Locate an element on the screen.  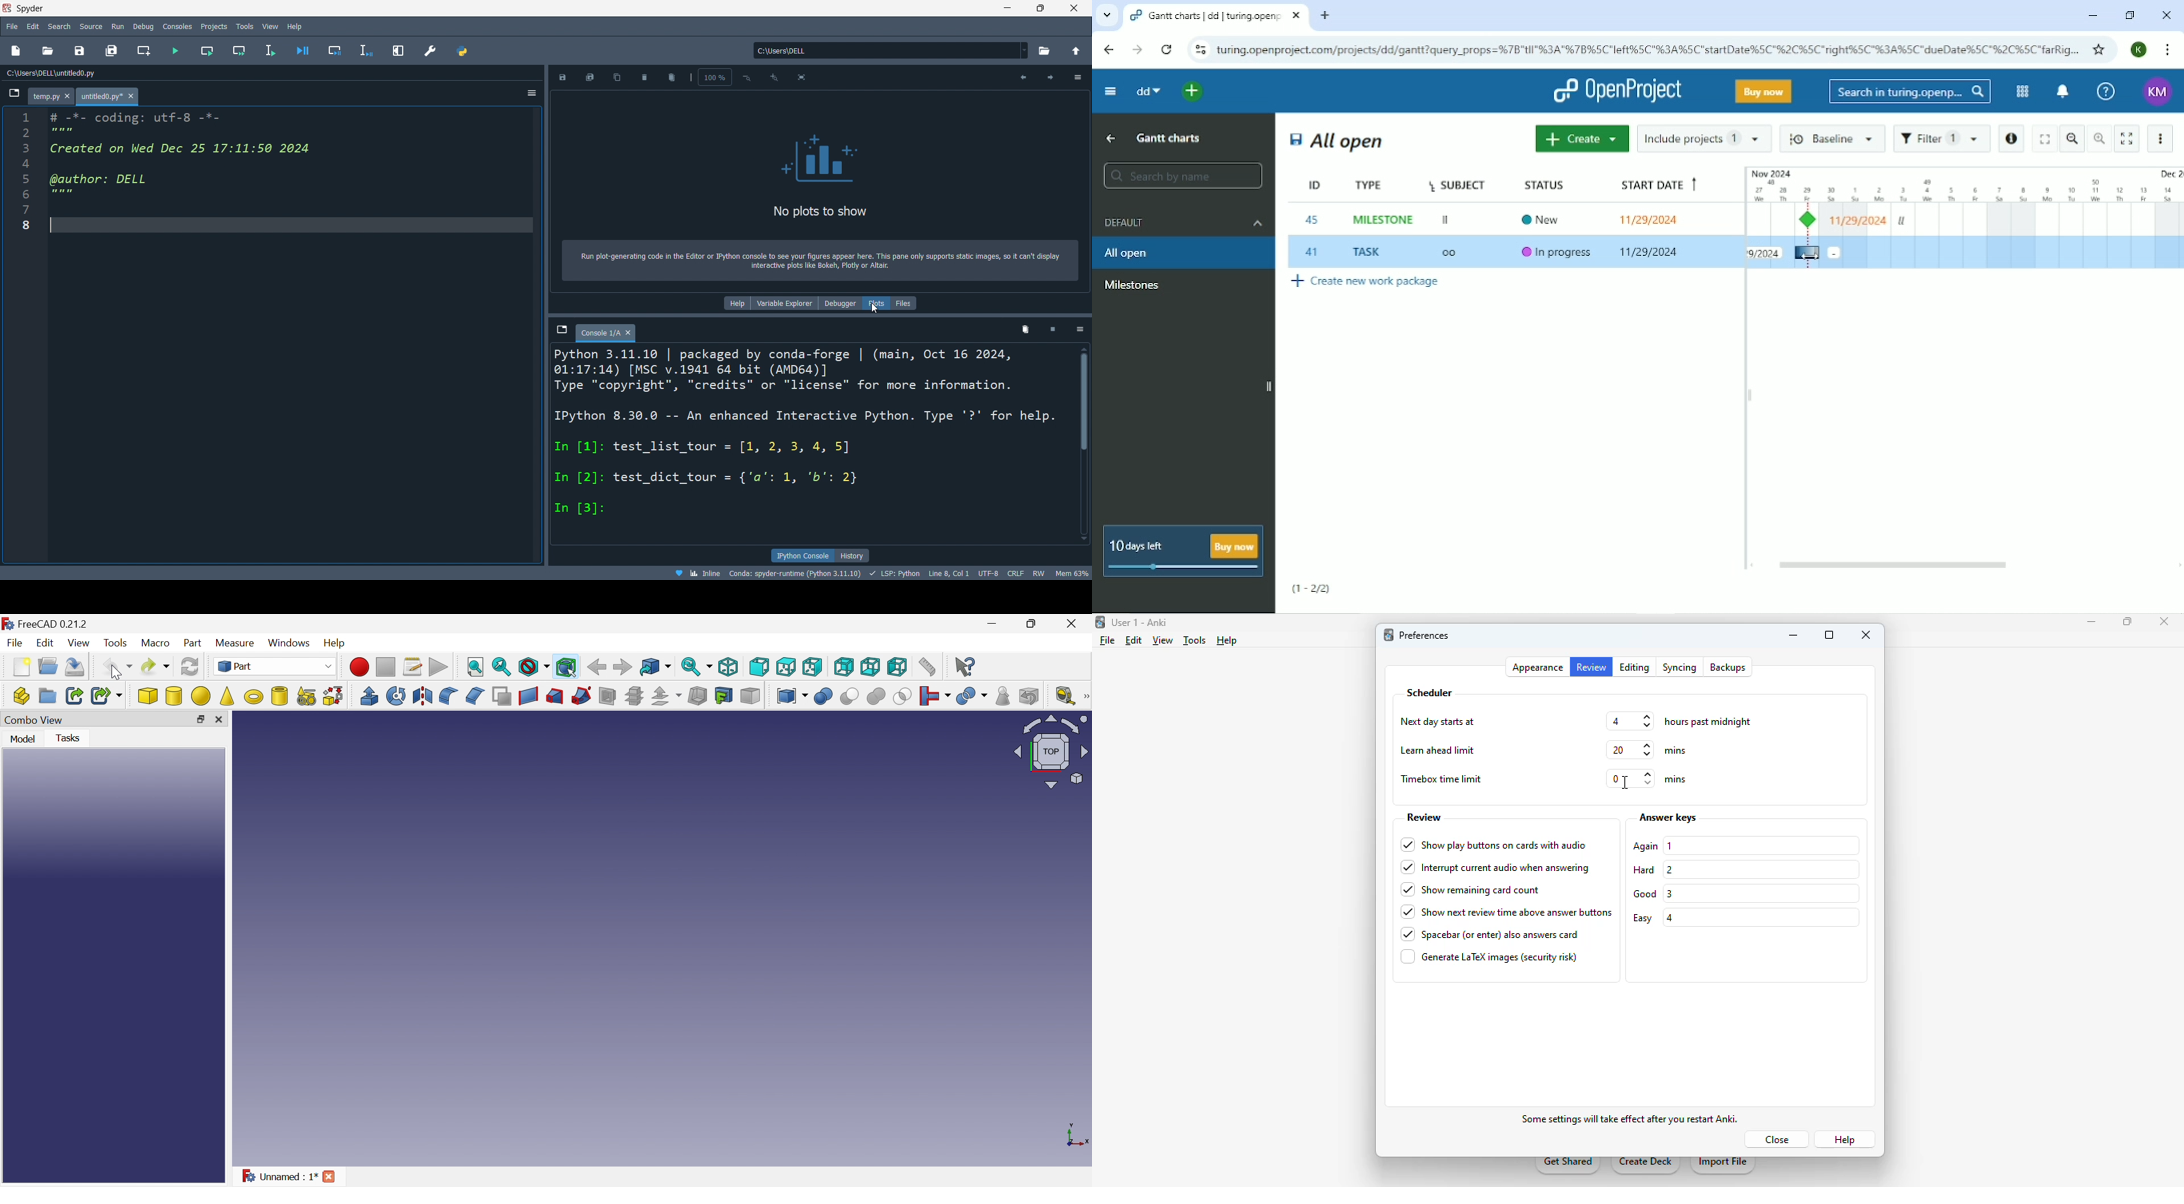
Filter is located at coordinates (1941, 139).